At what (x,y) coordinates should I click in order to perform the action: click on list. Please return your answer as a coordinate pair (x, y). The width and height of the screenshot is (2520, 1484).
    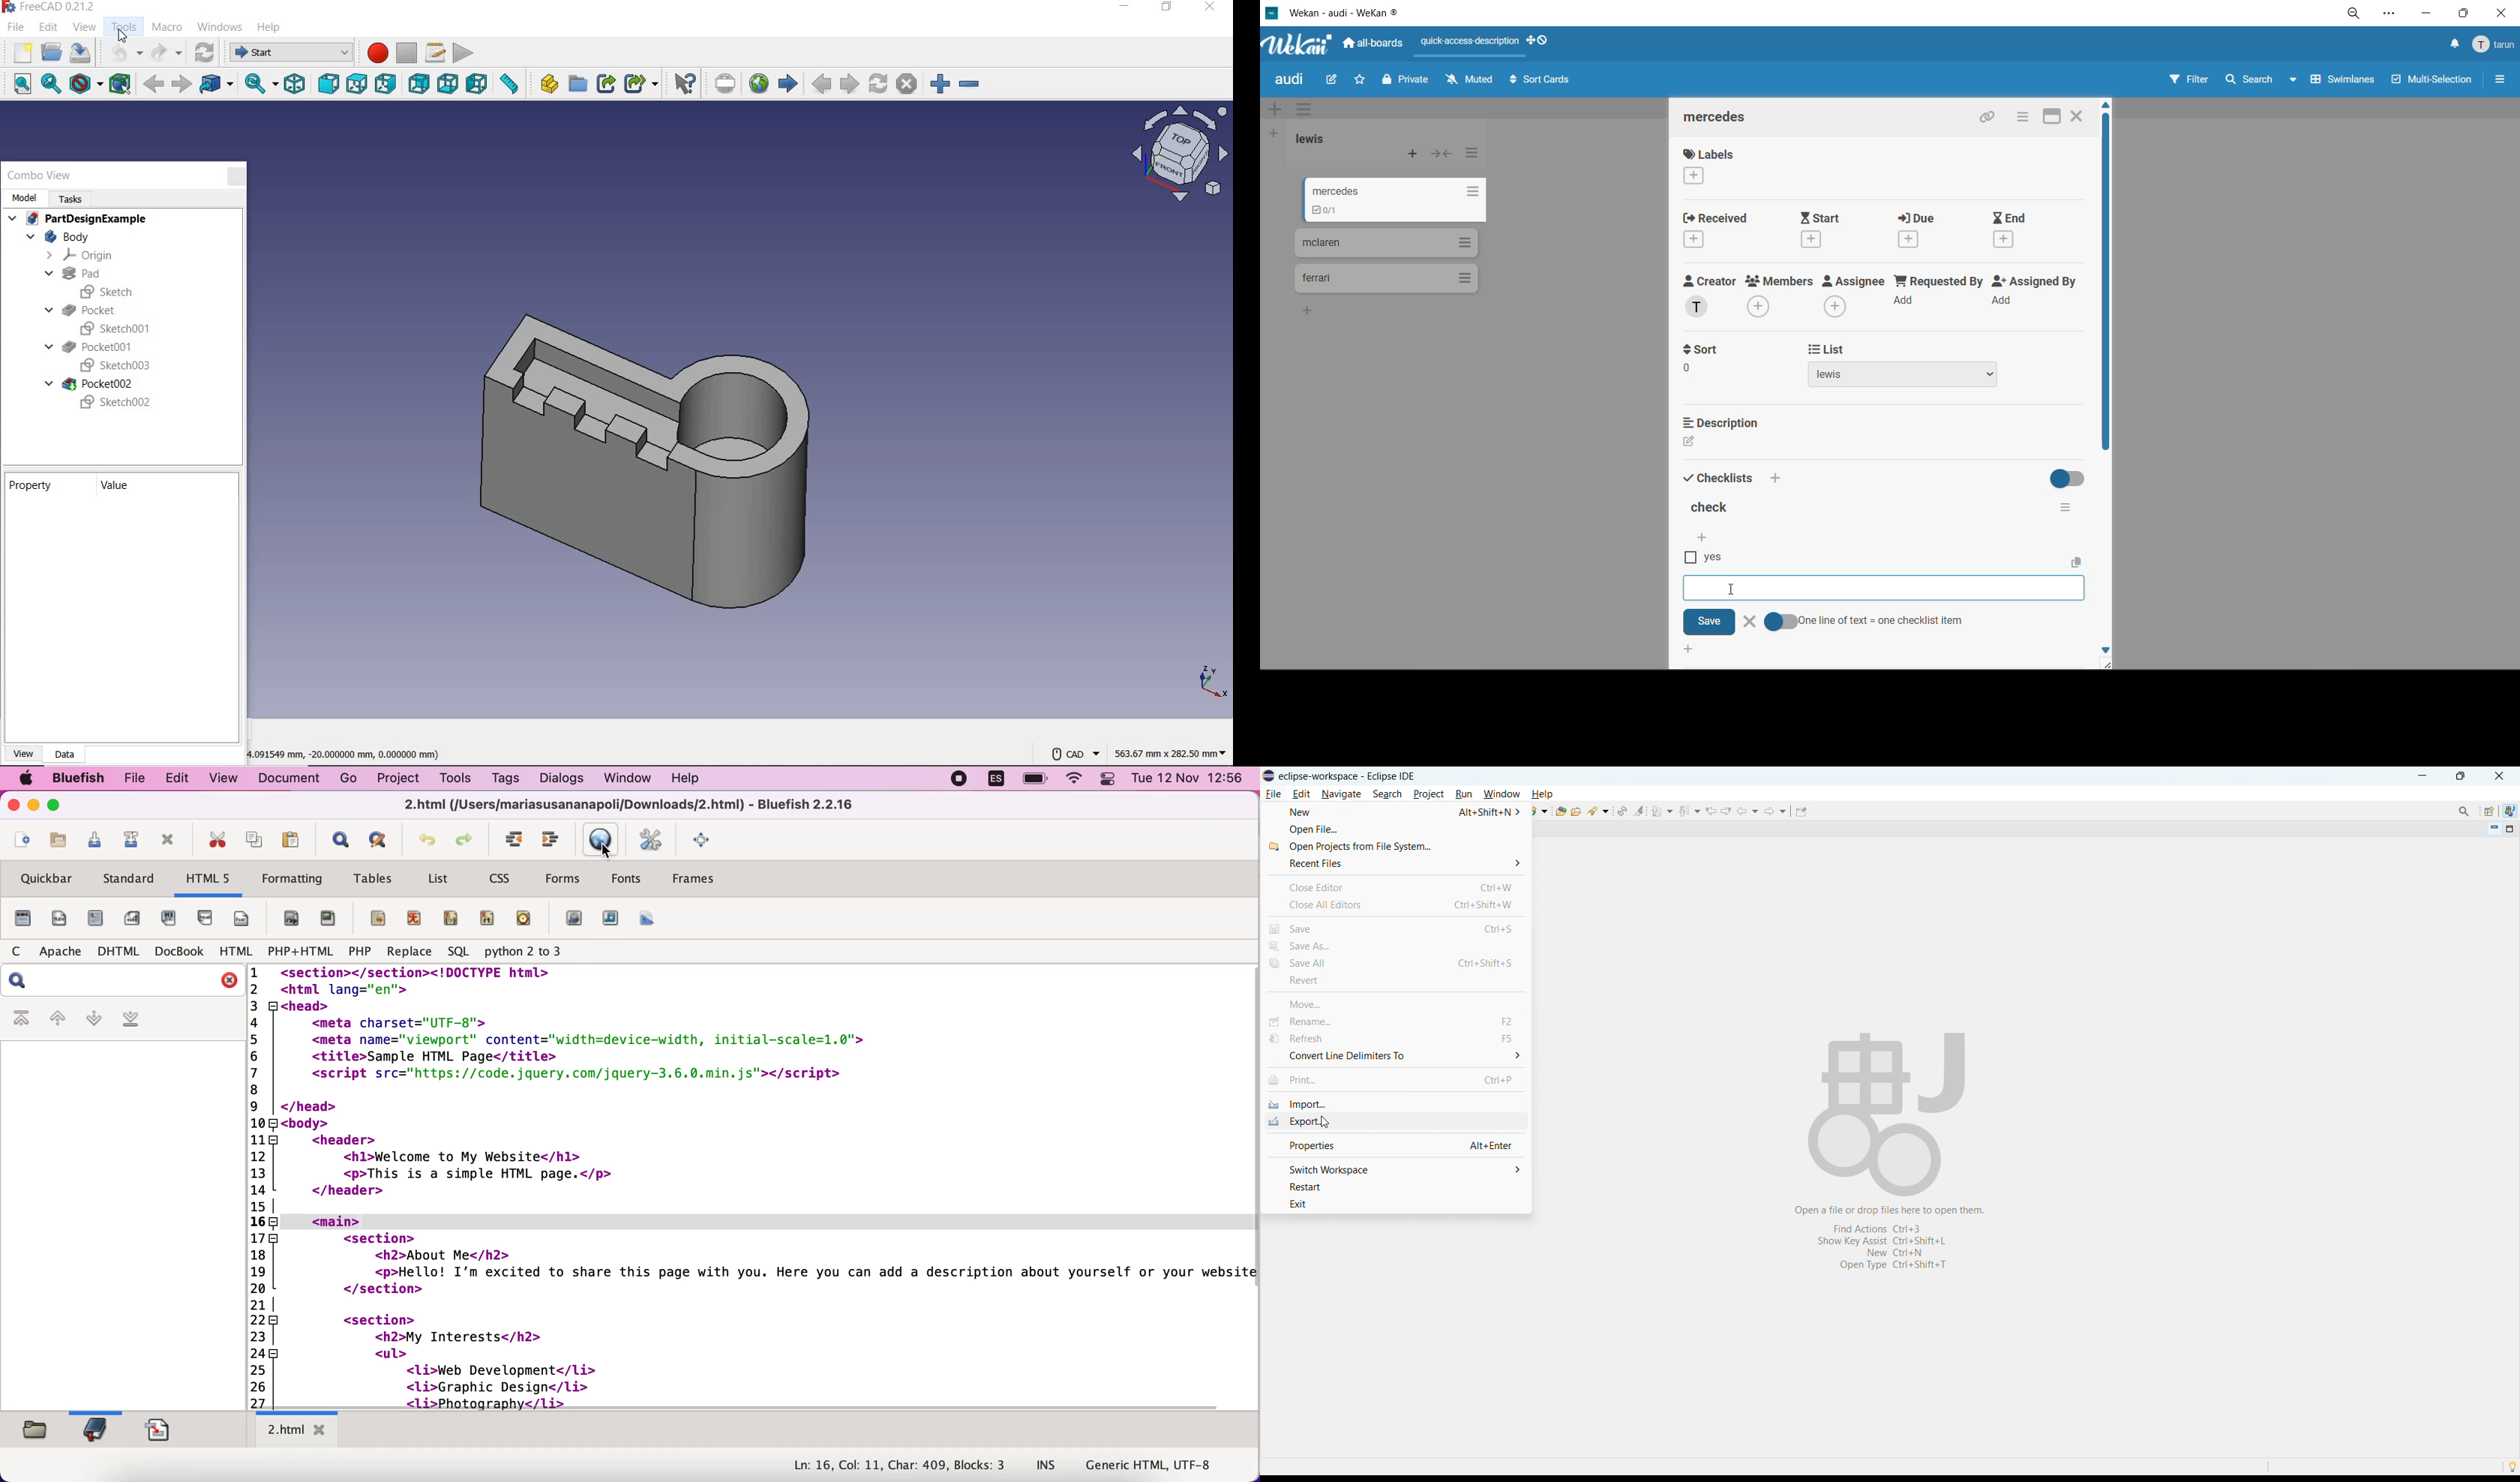
    Looking at the image, I should click on (1824, 350).